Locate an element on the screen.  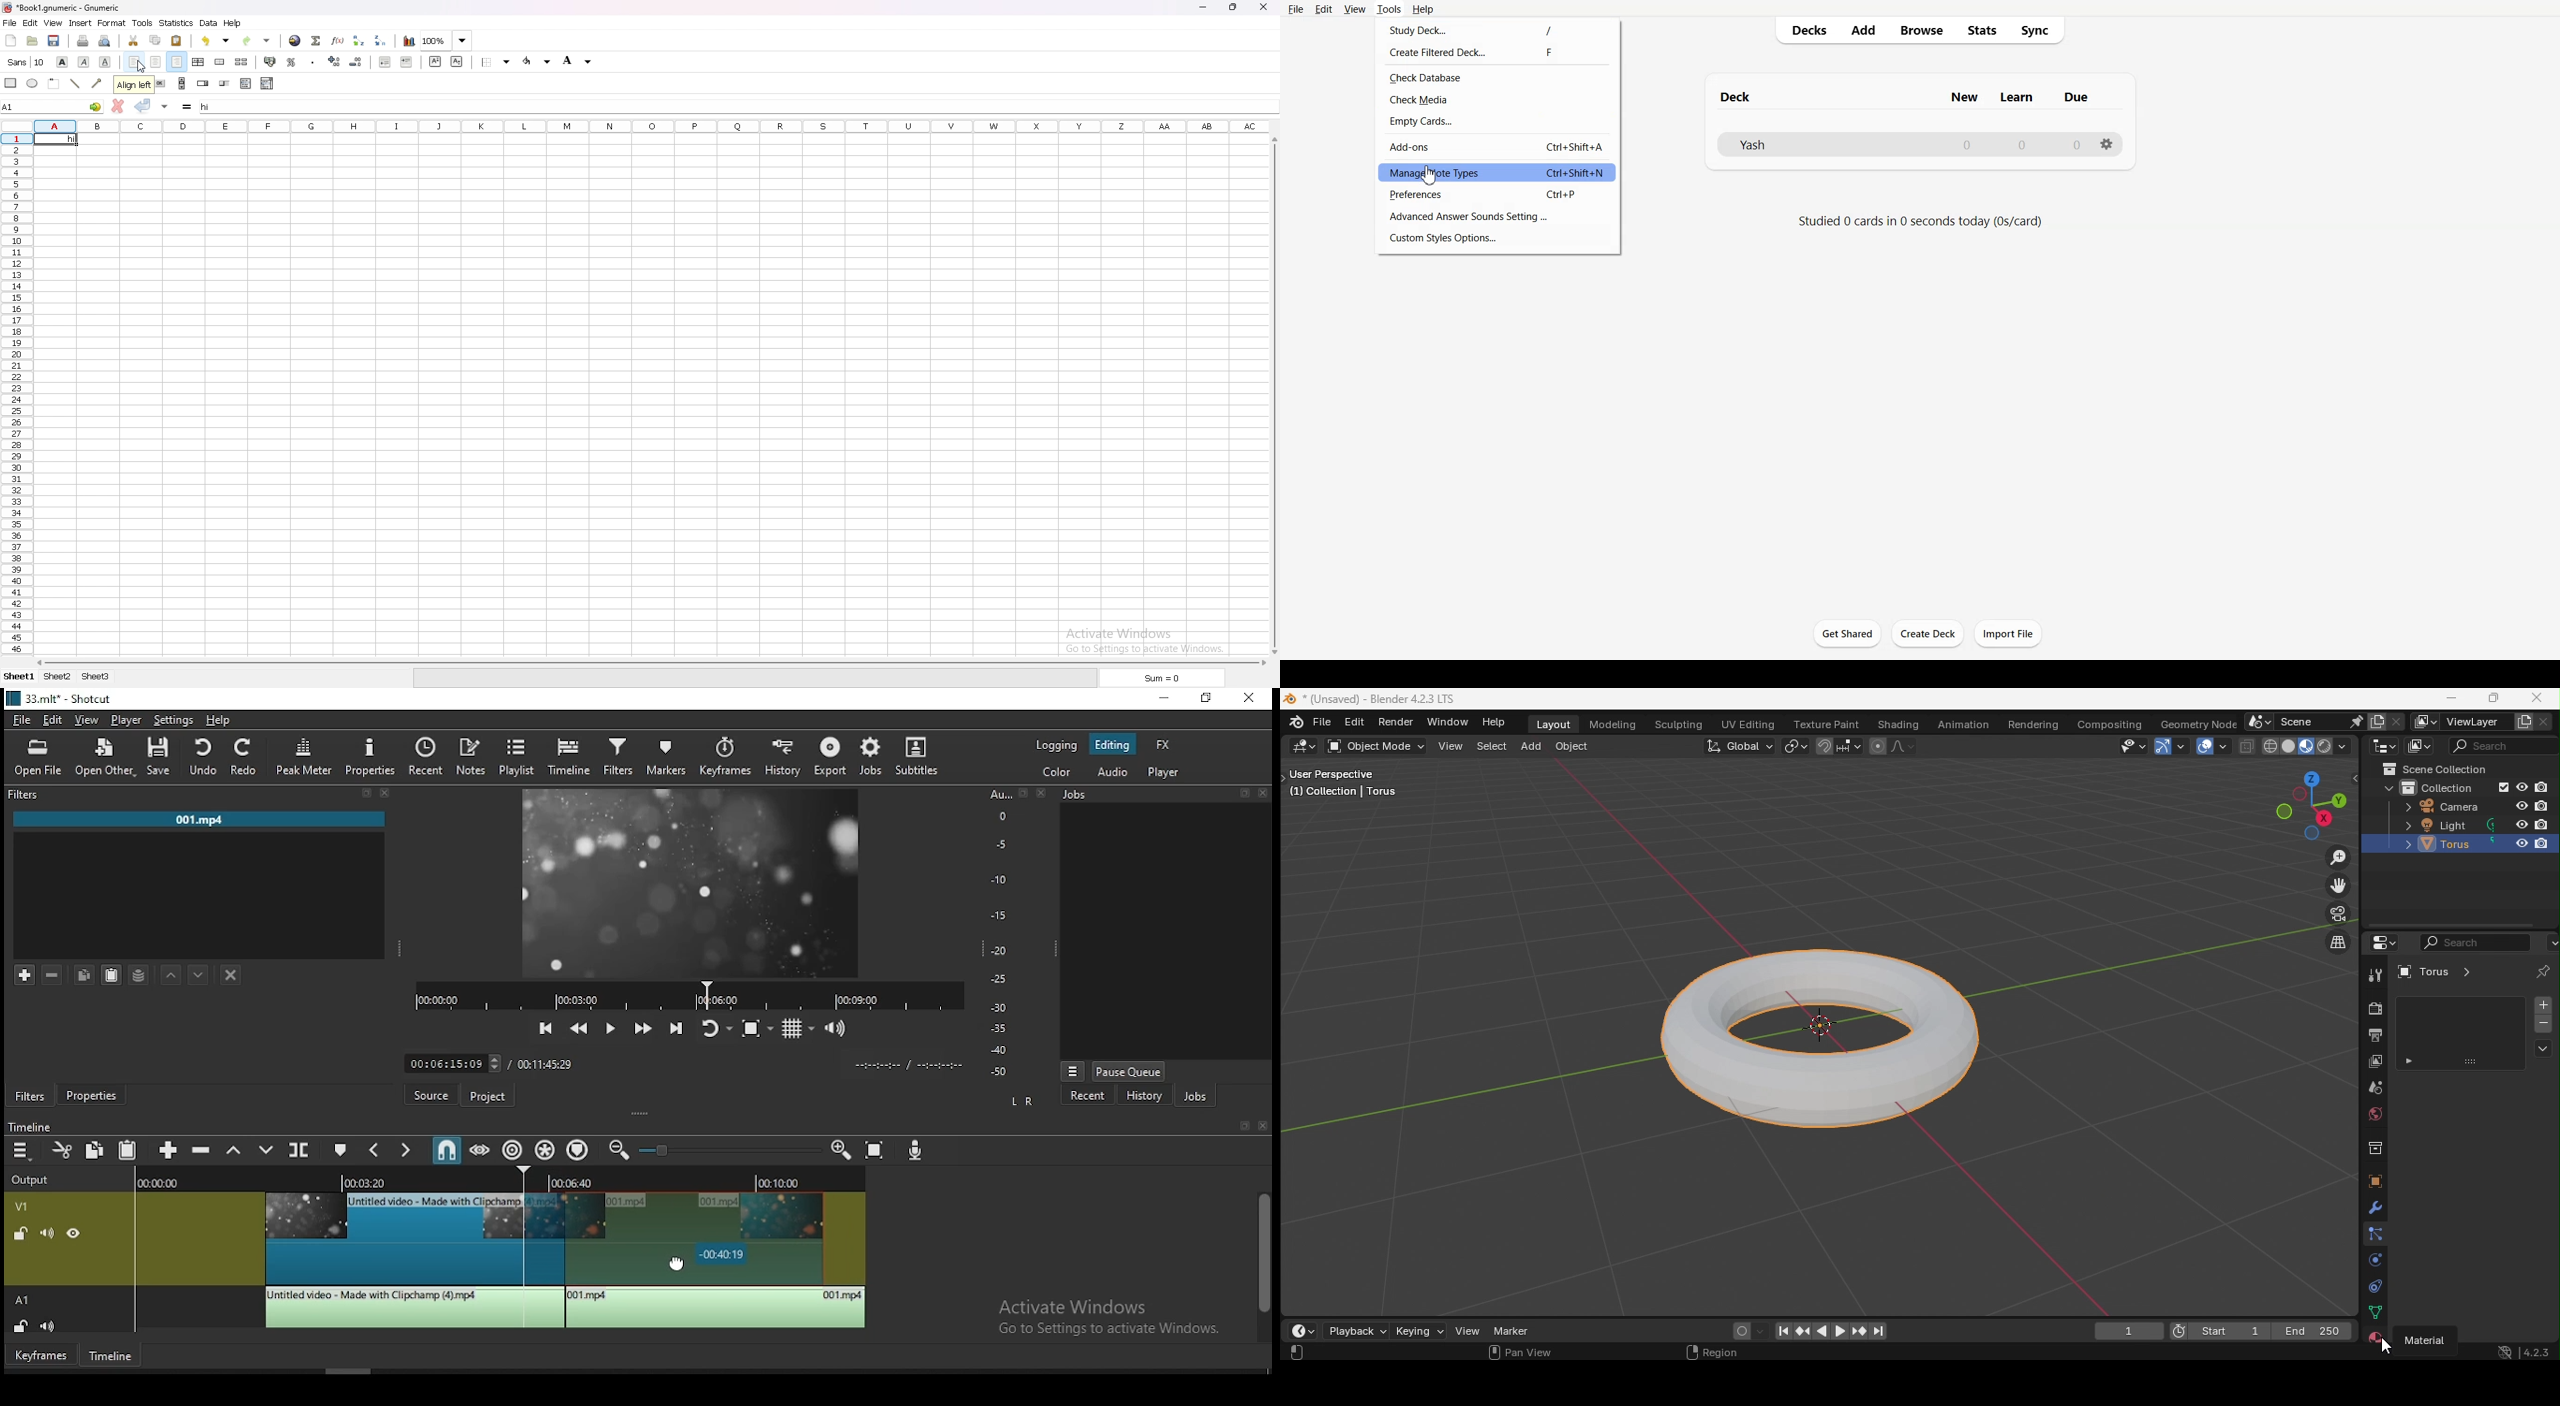
keyframe is located at coordinates (39, 1357).